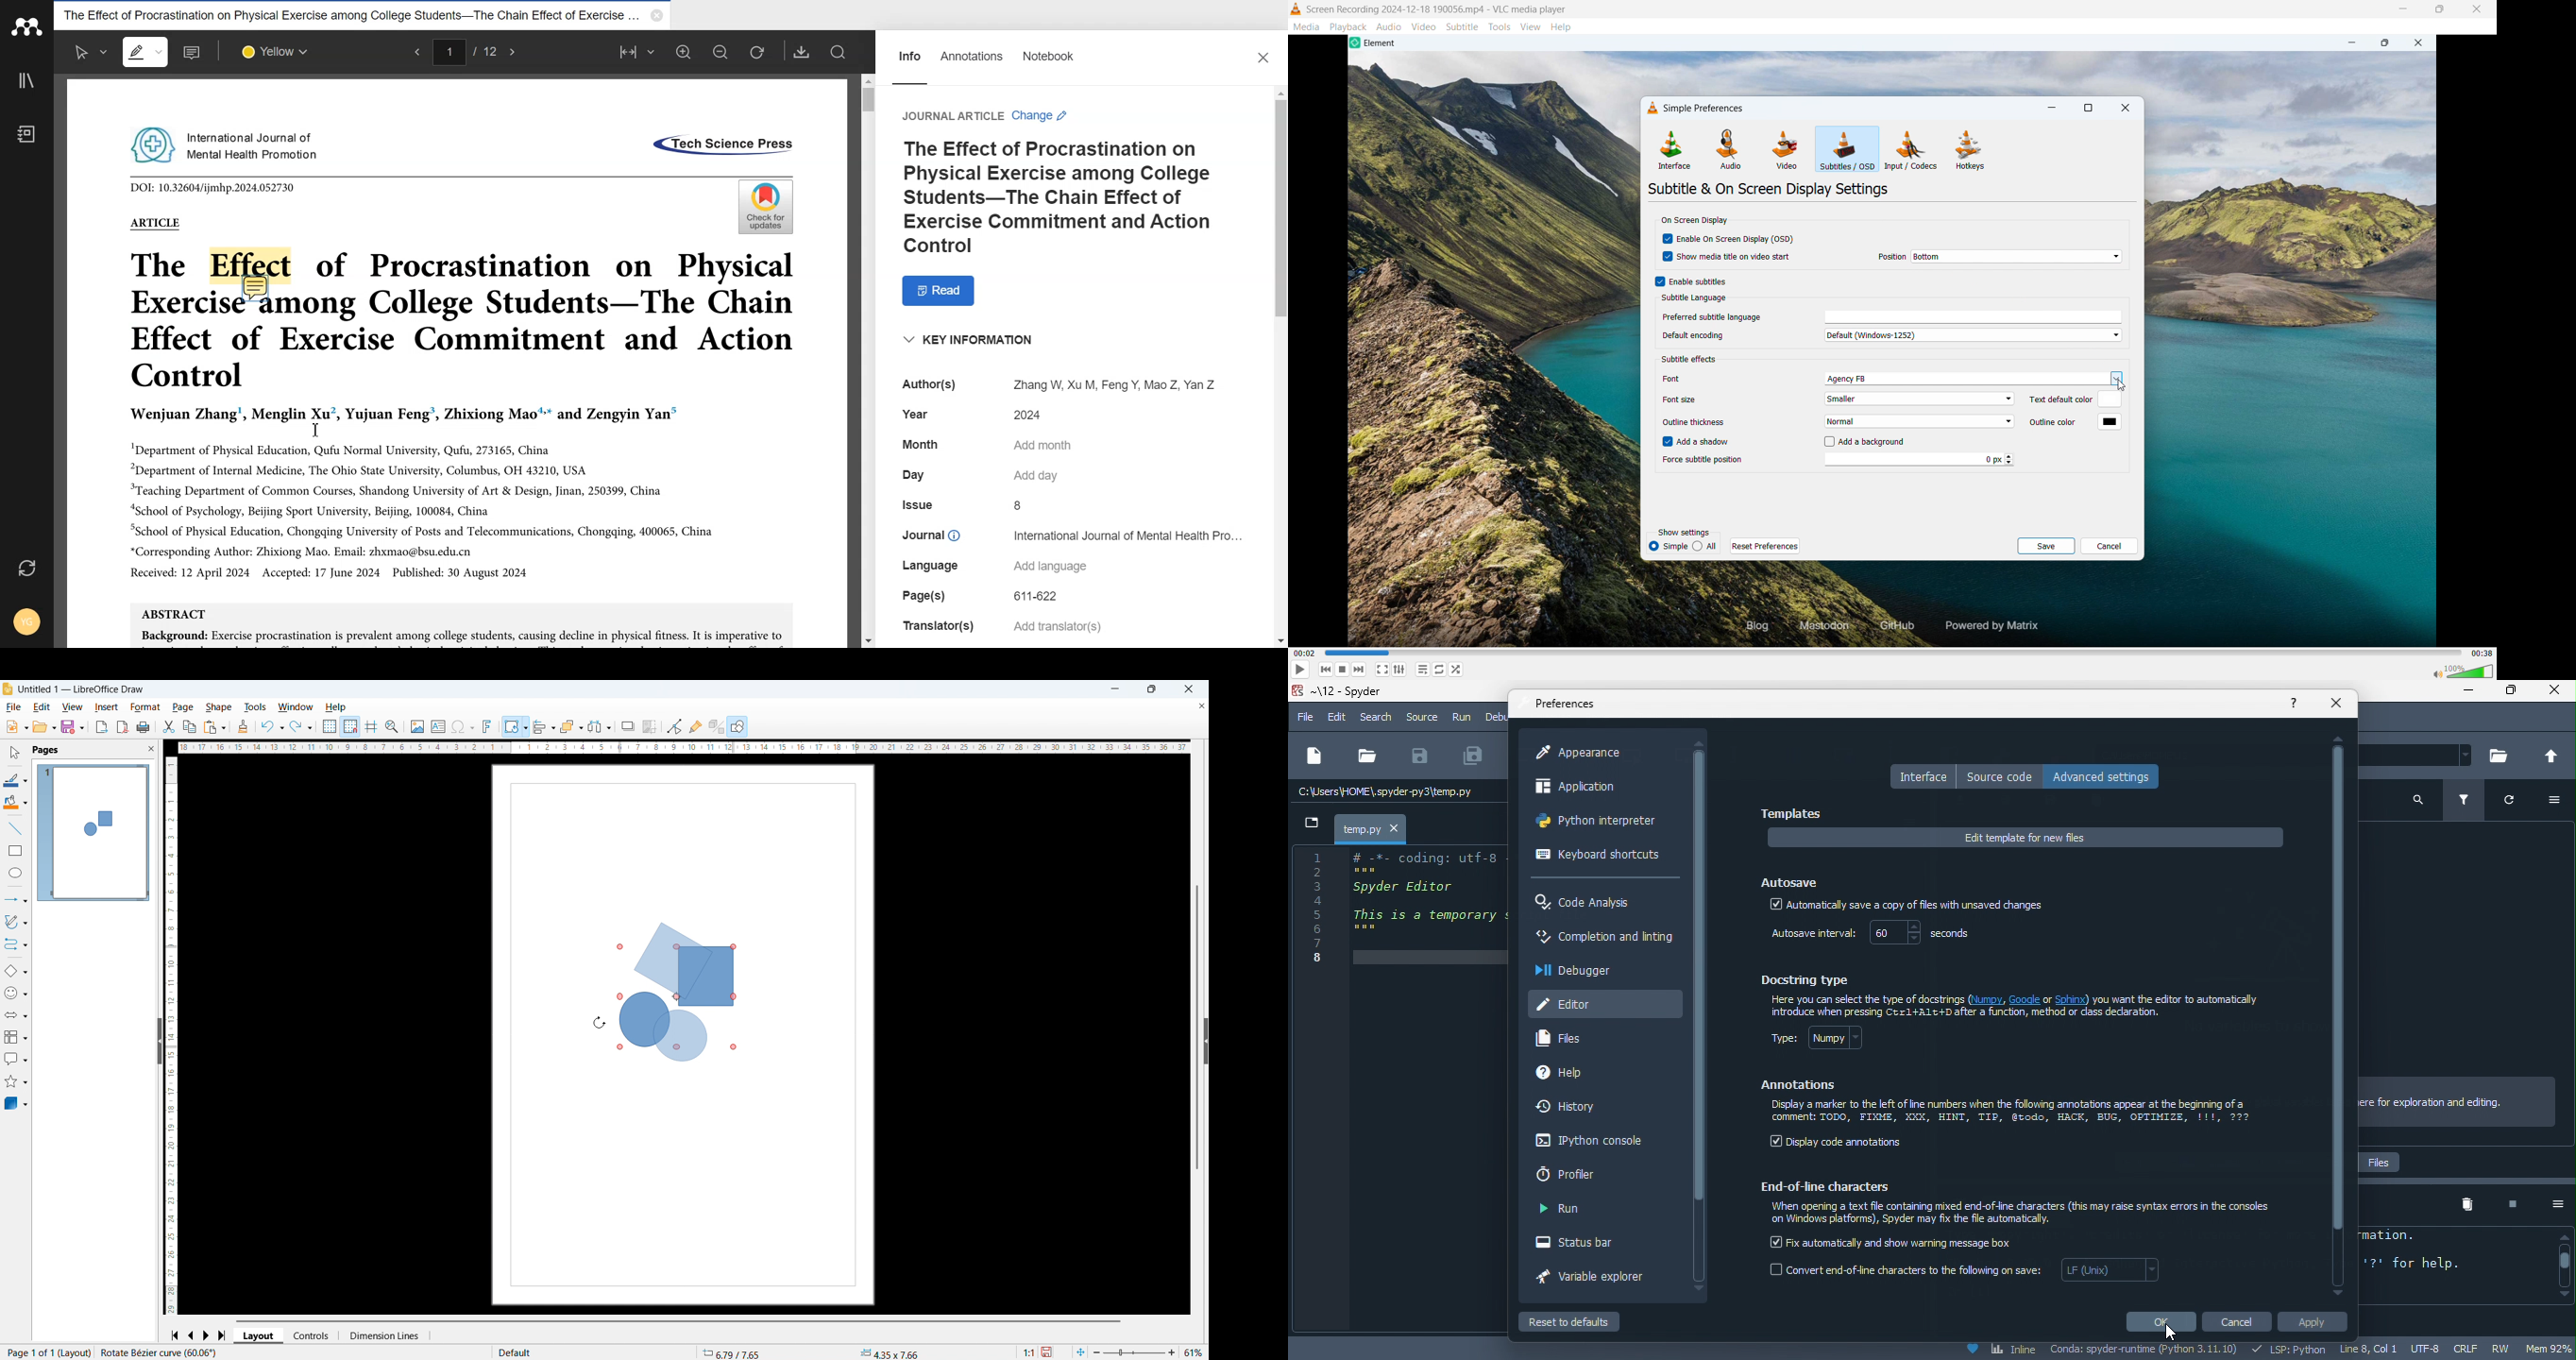  I want to click on run, so click(1561, 1210).